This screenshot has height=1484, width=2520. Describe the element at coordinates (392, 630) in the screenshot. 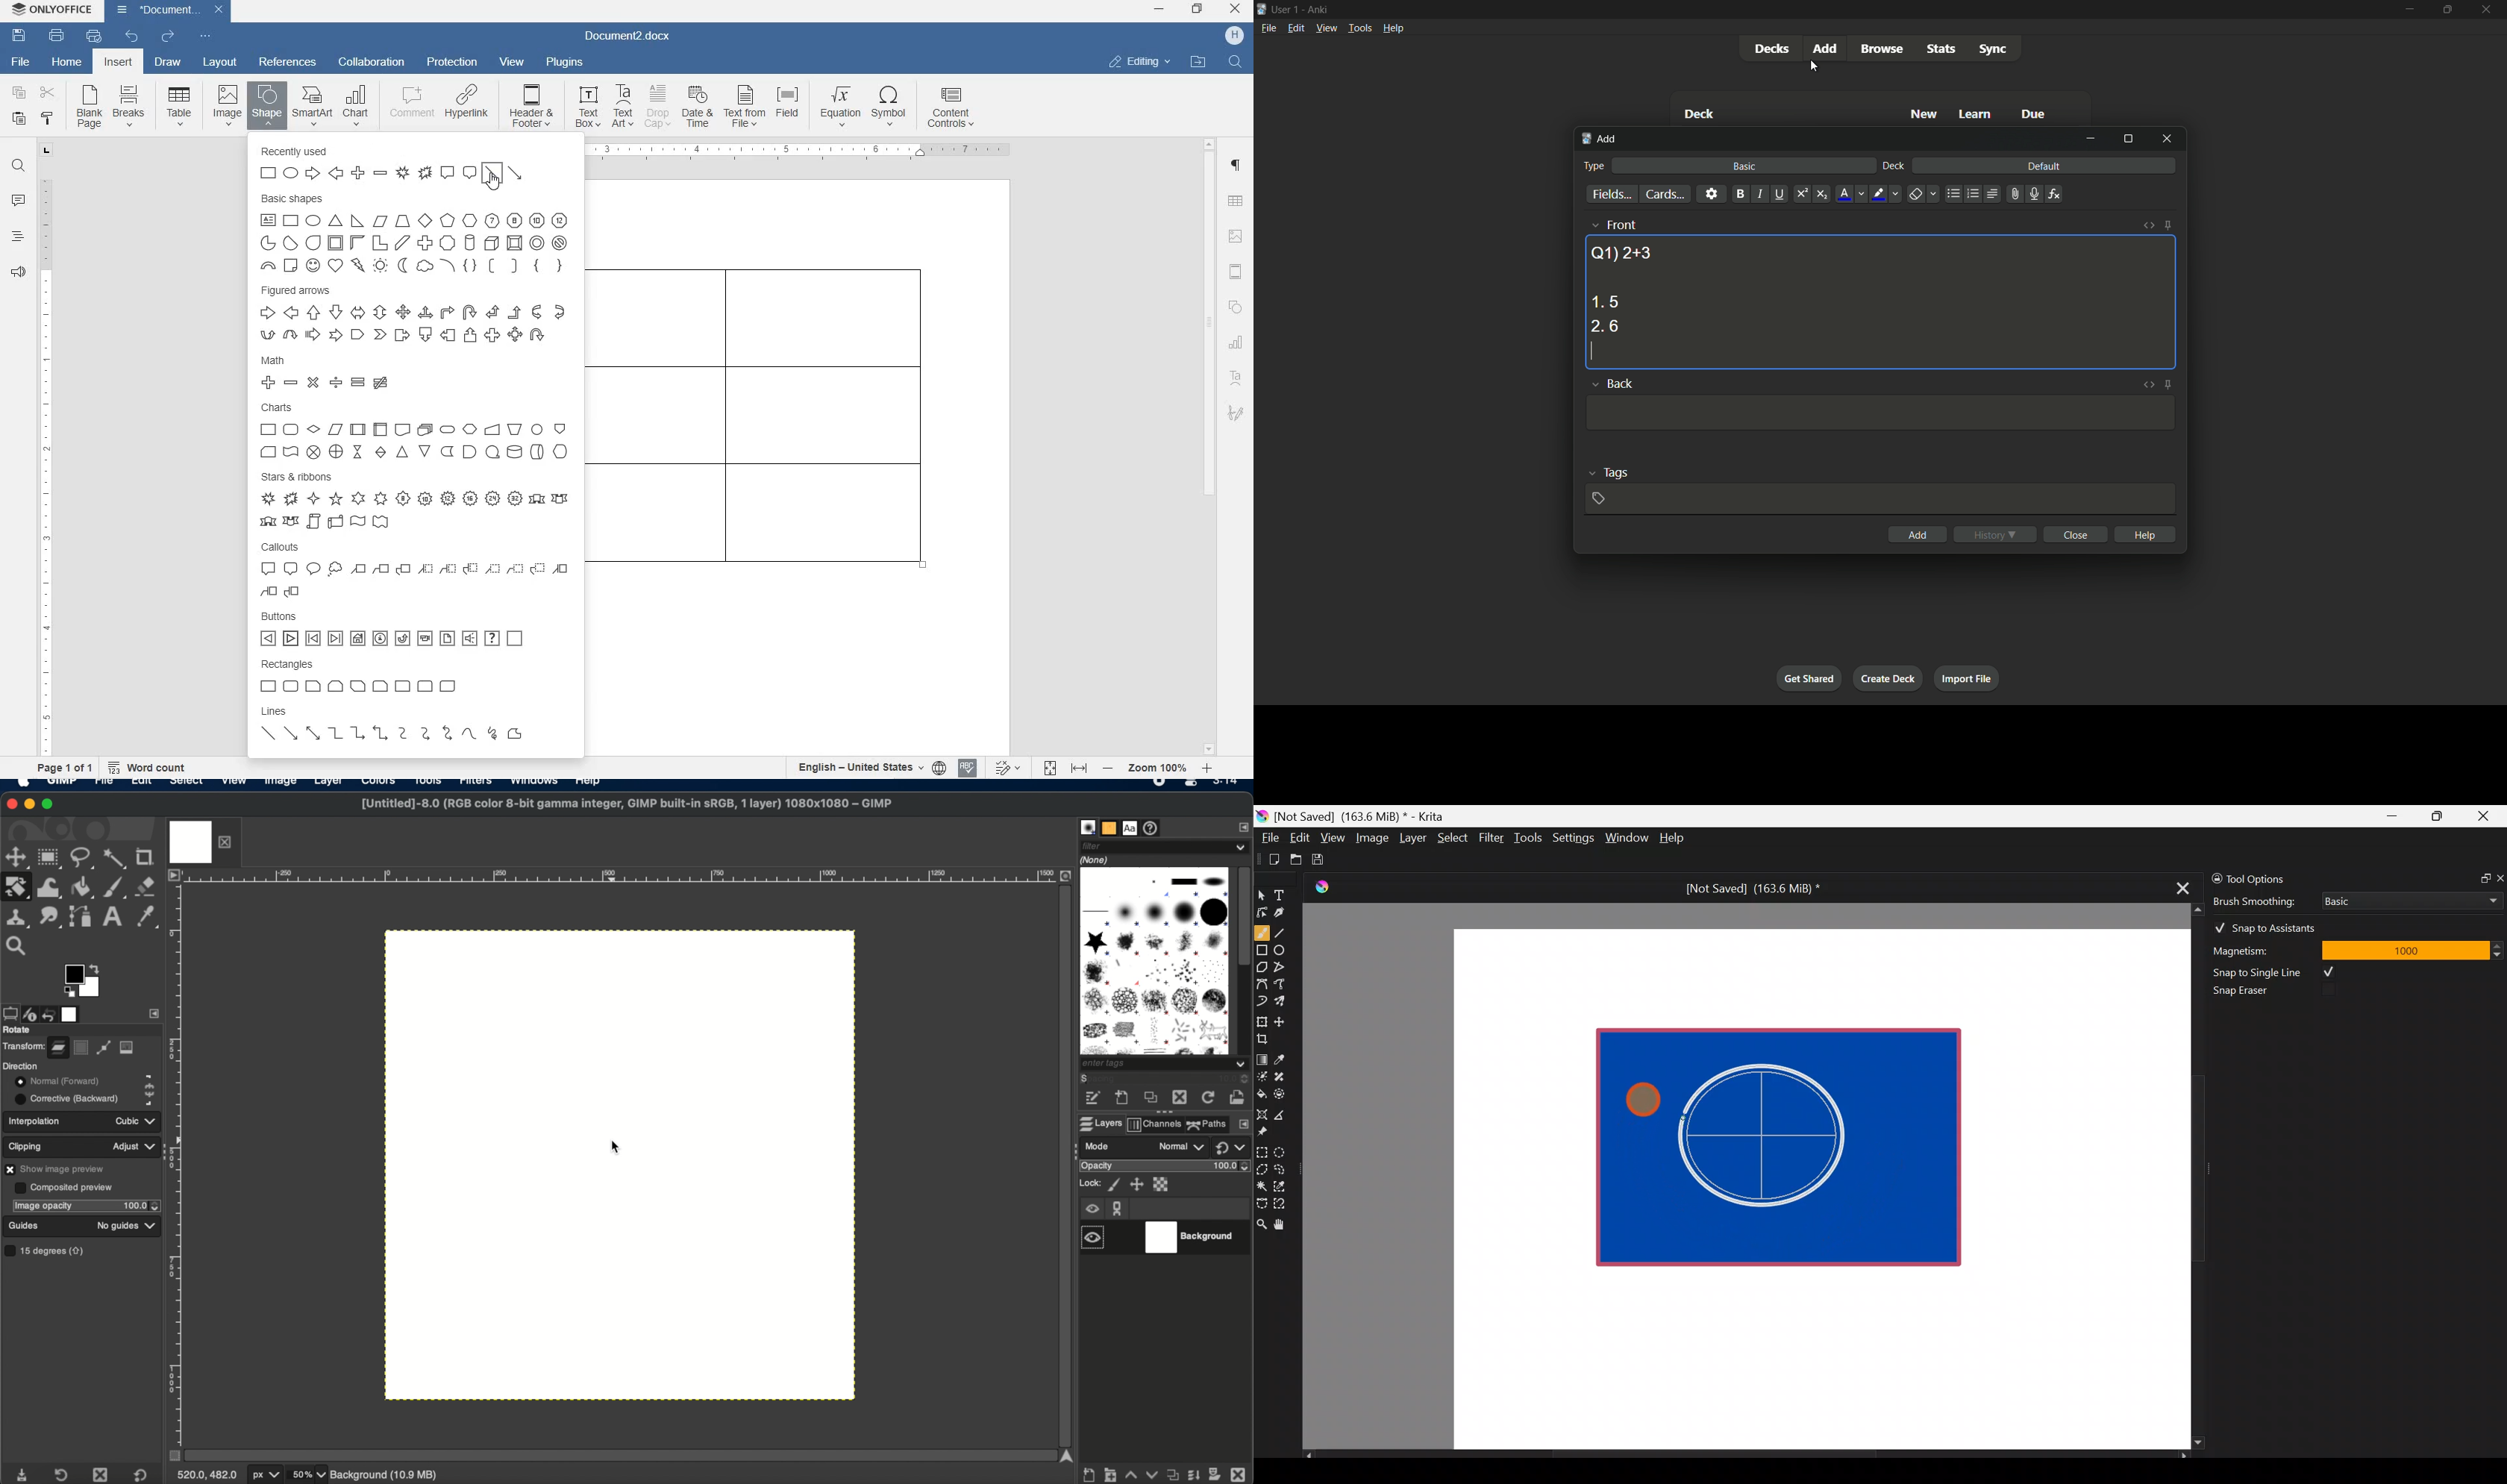

I see `buttons` at that location.